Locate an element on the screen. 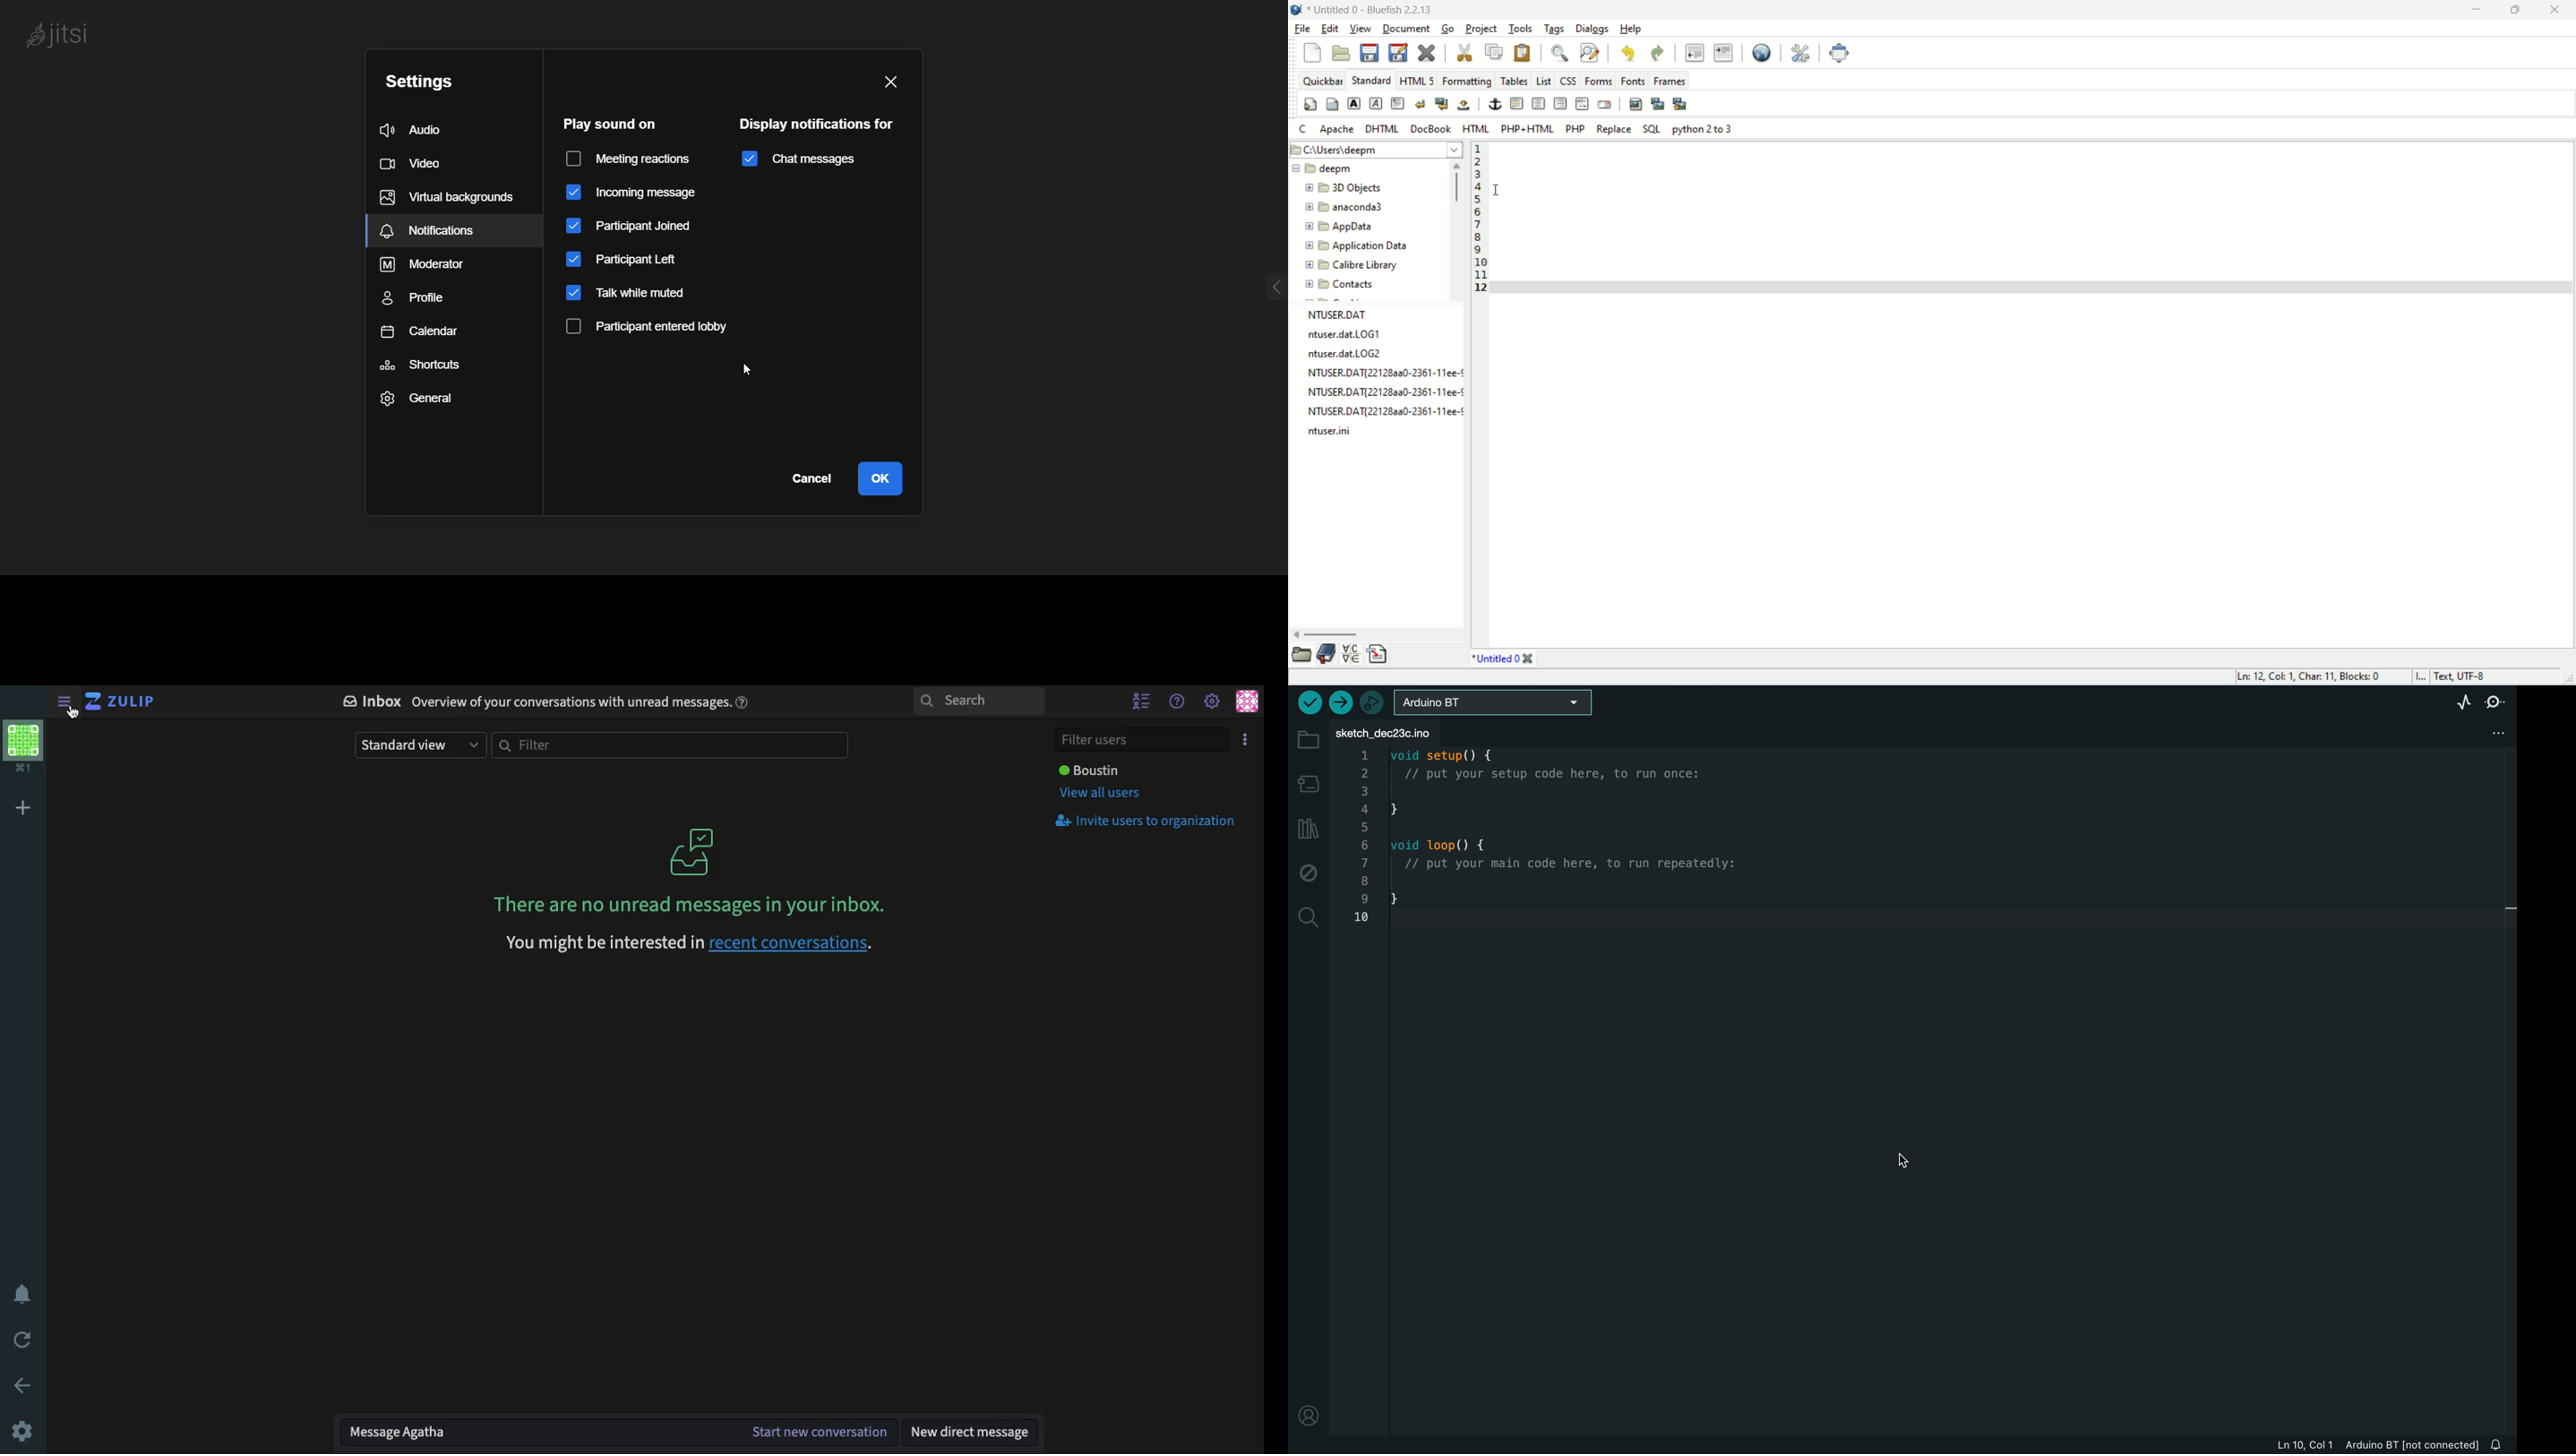 Image resolution: width=2576 pixels, height=1456 pixels. character encoding is located at coordinates (2487, 678).